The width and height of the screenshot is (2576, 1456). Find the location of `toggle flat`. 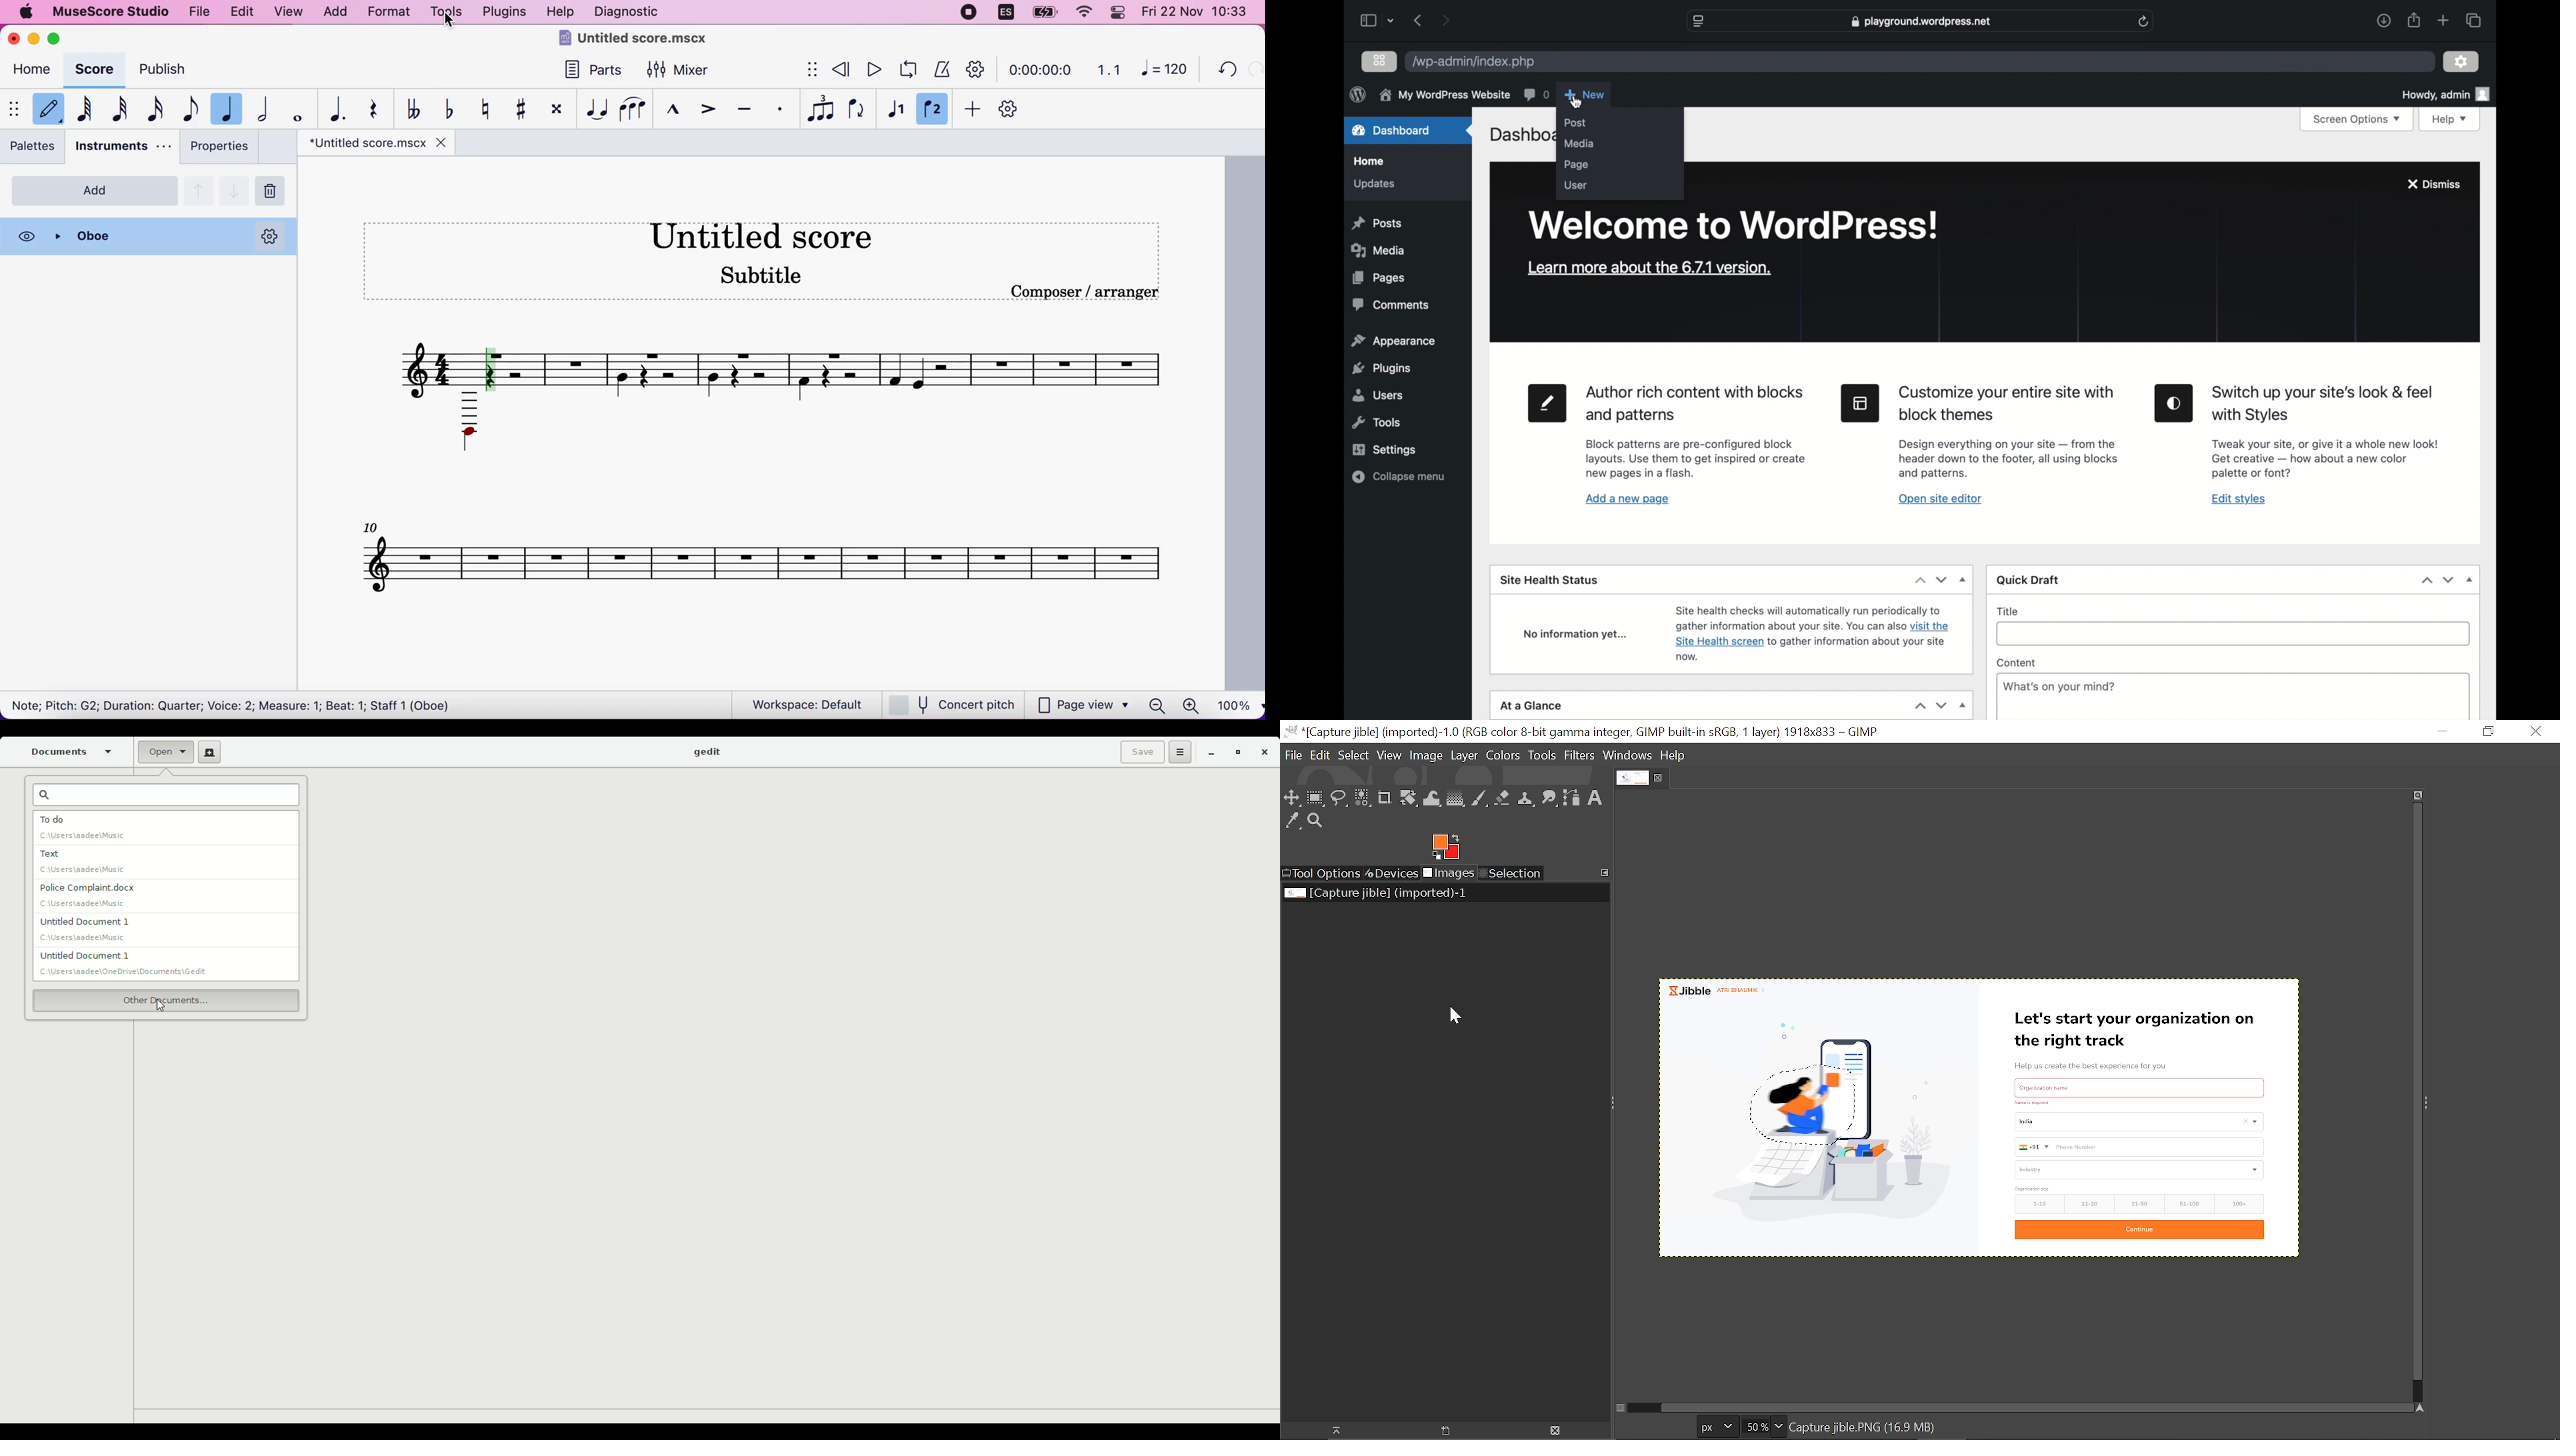

toggle flat is located at coordinates (453, 110).